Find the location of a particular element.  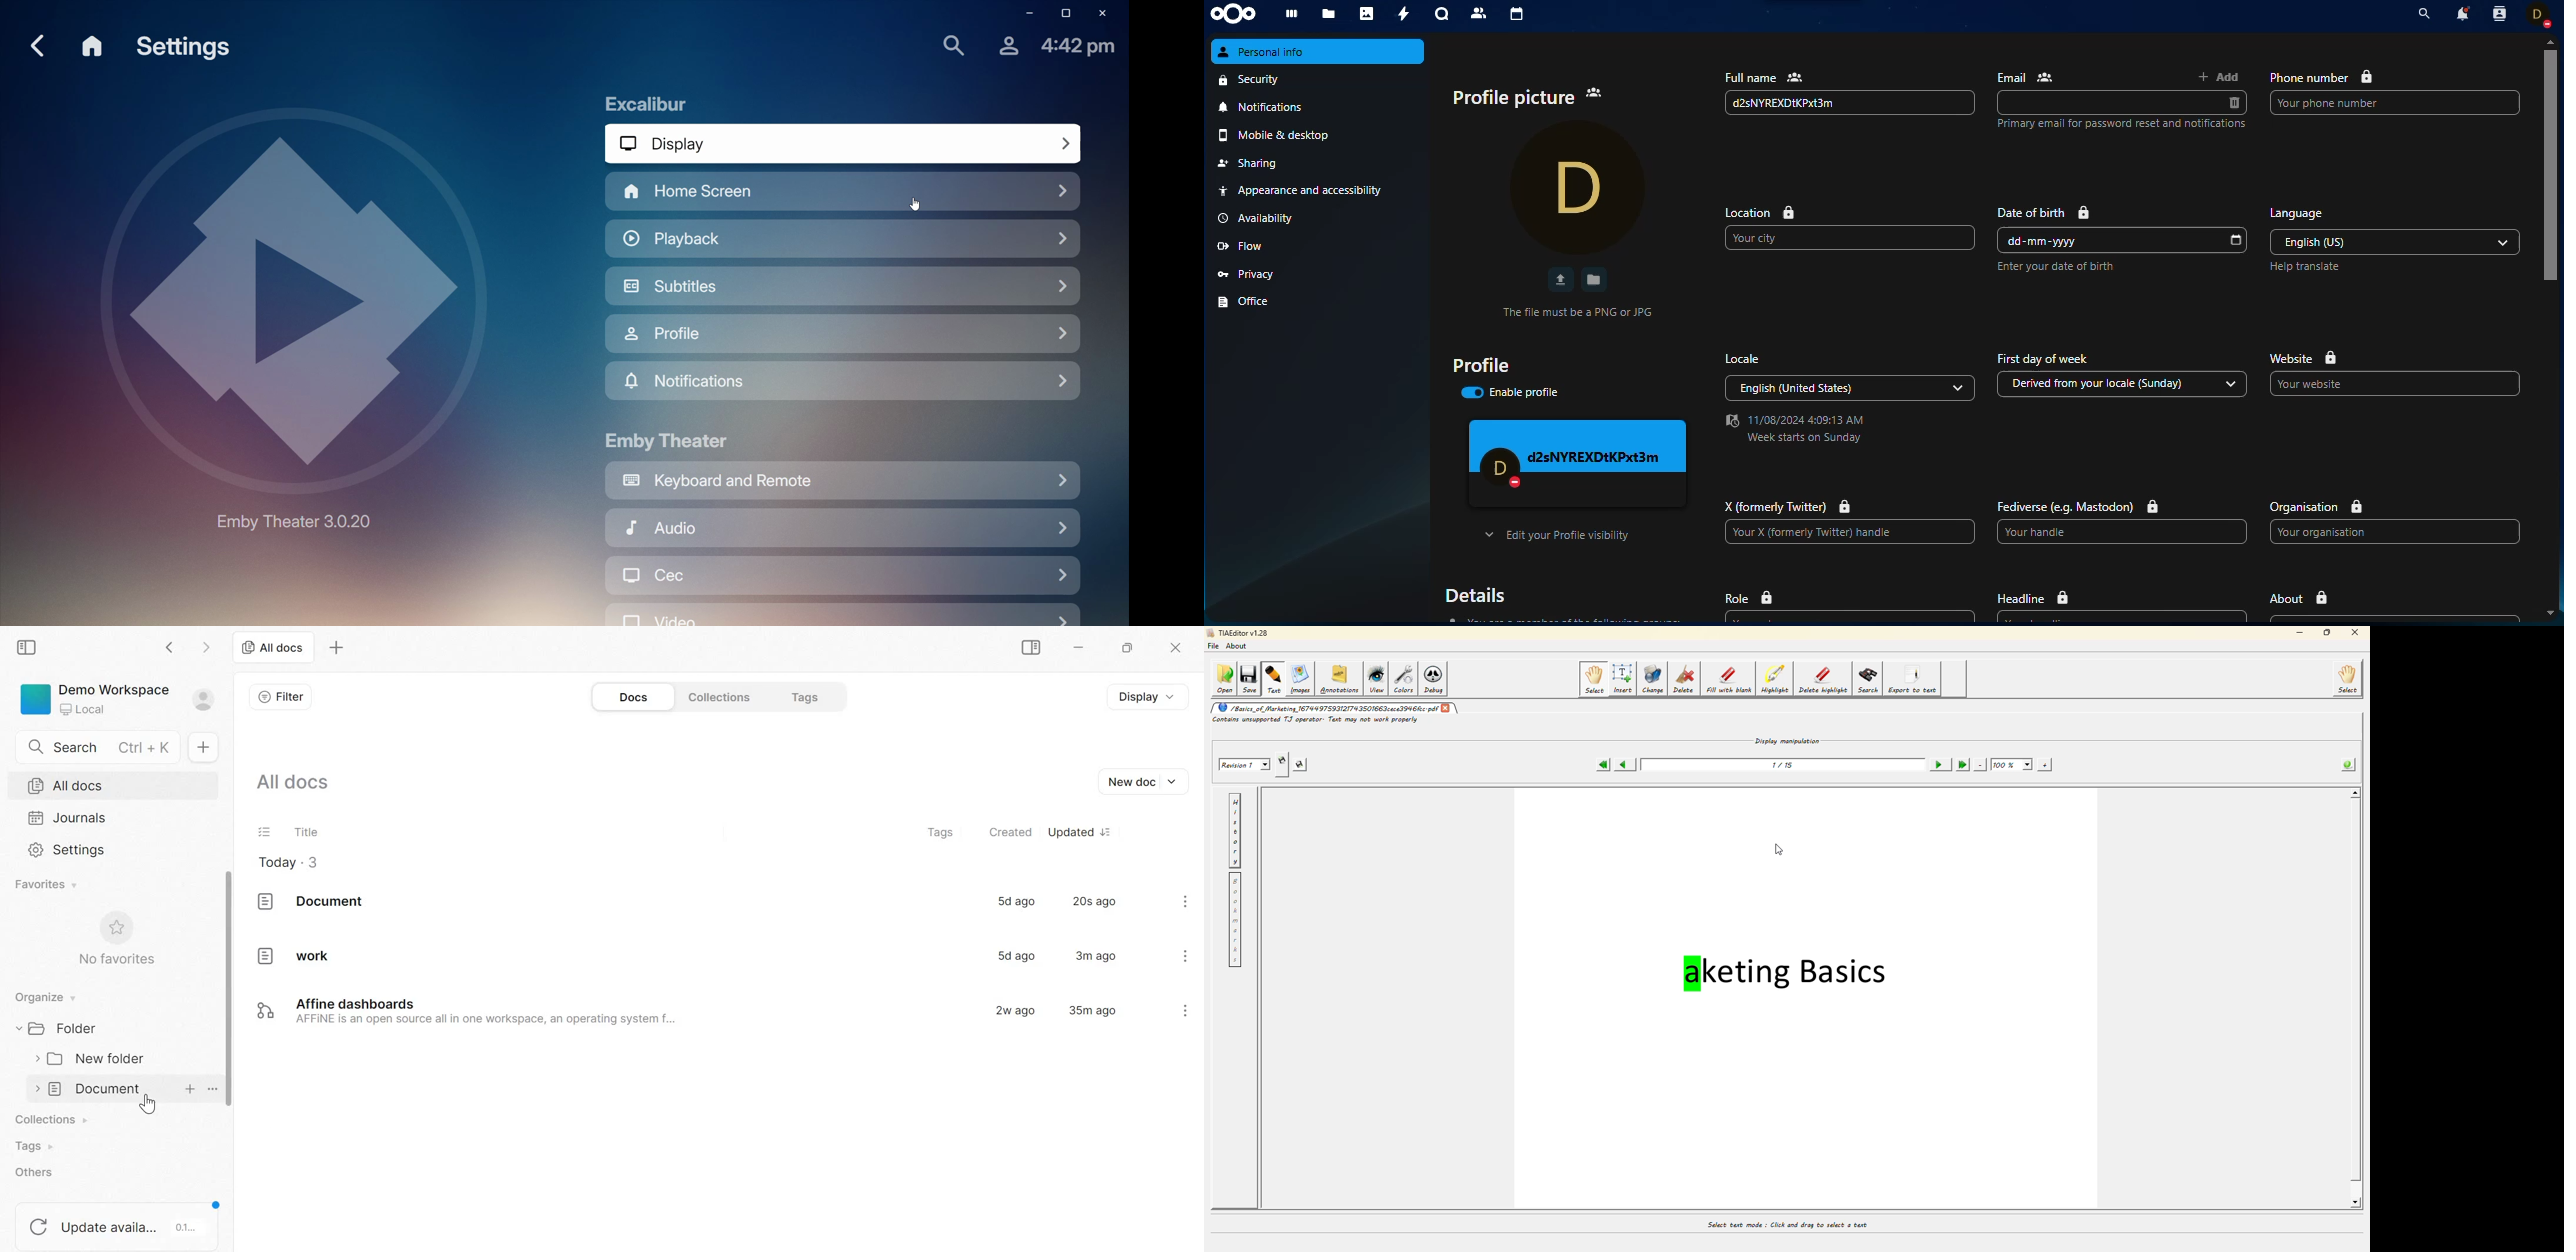

dd-mm-yyyy is located at coordinates (2111, 240).